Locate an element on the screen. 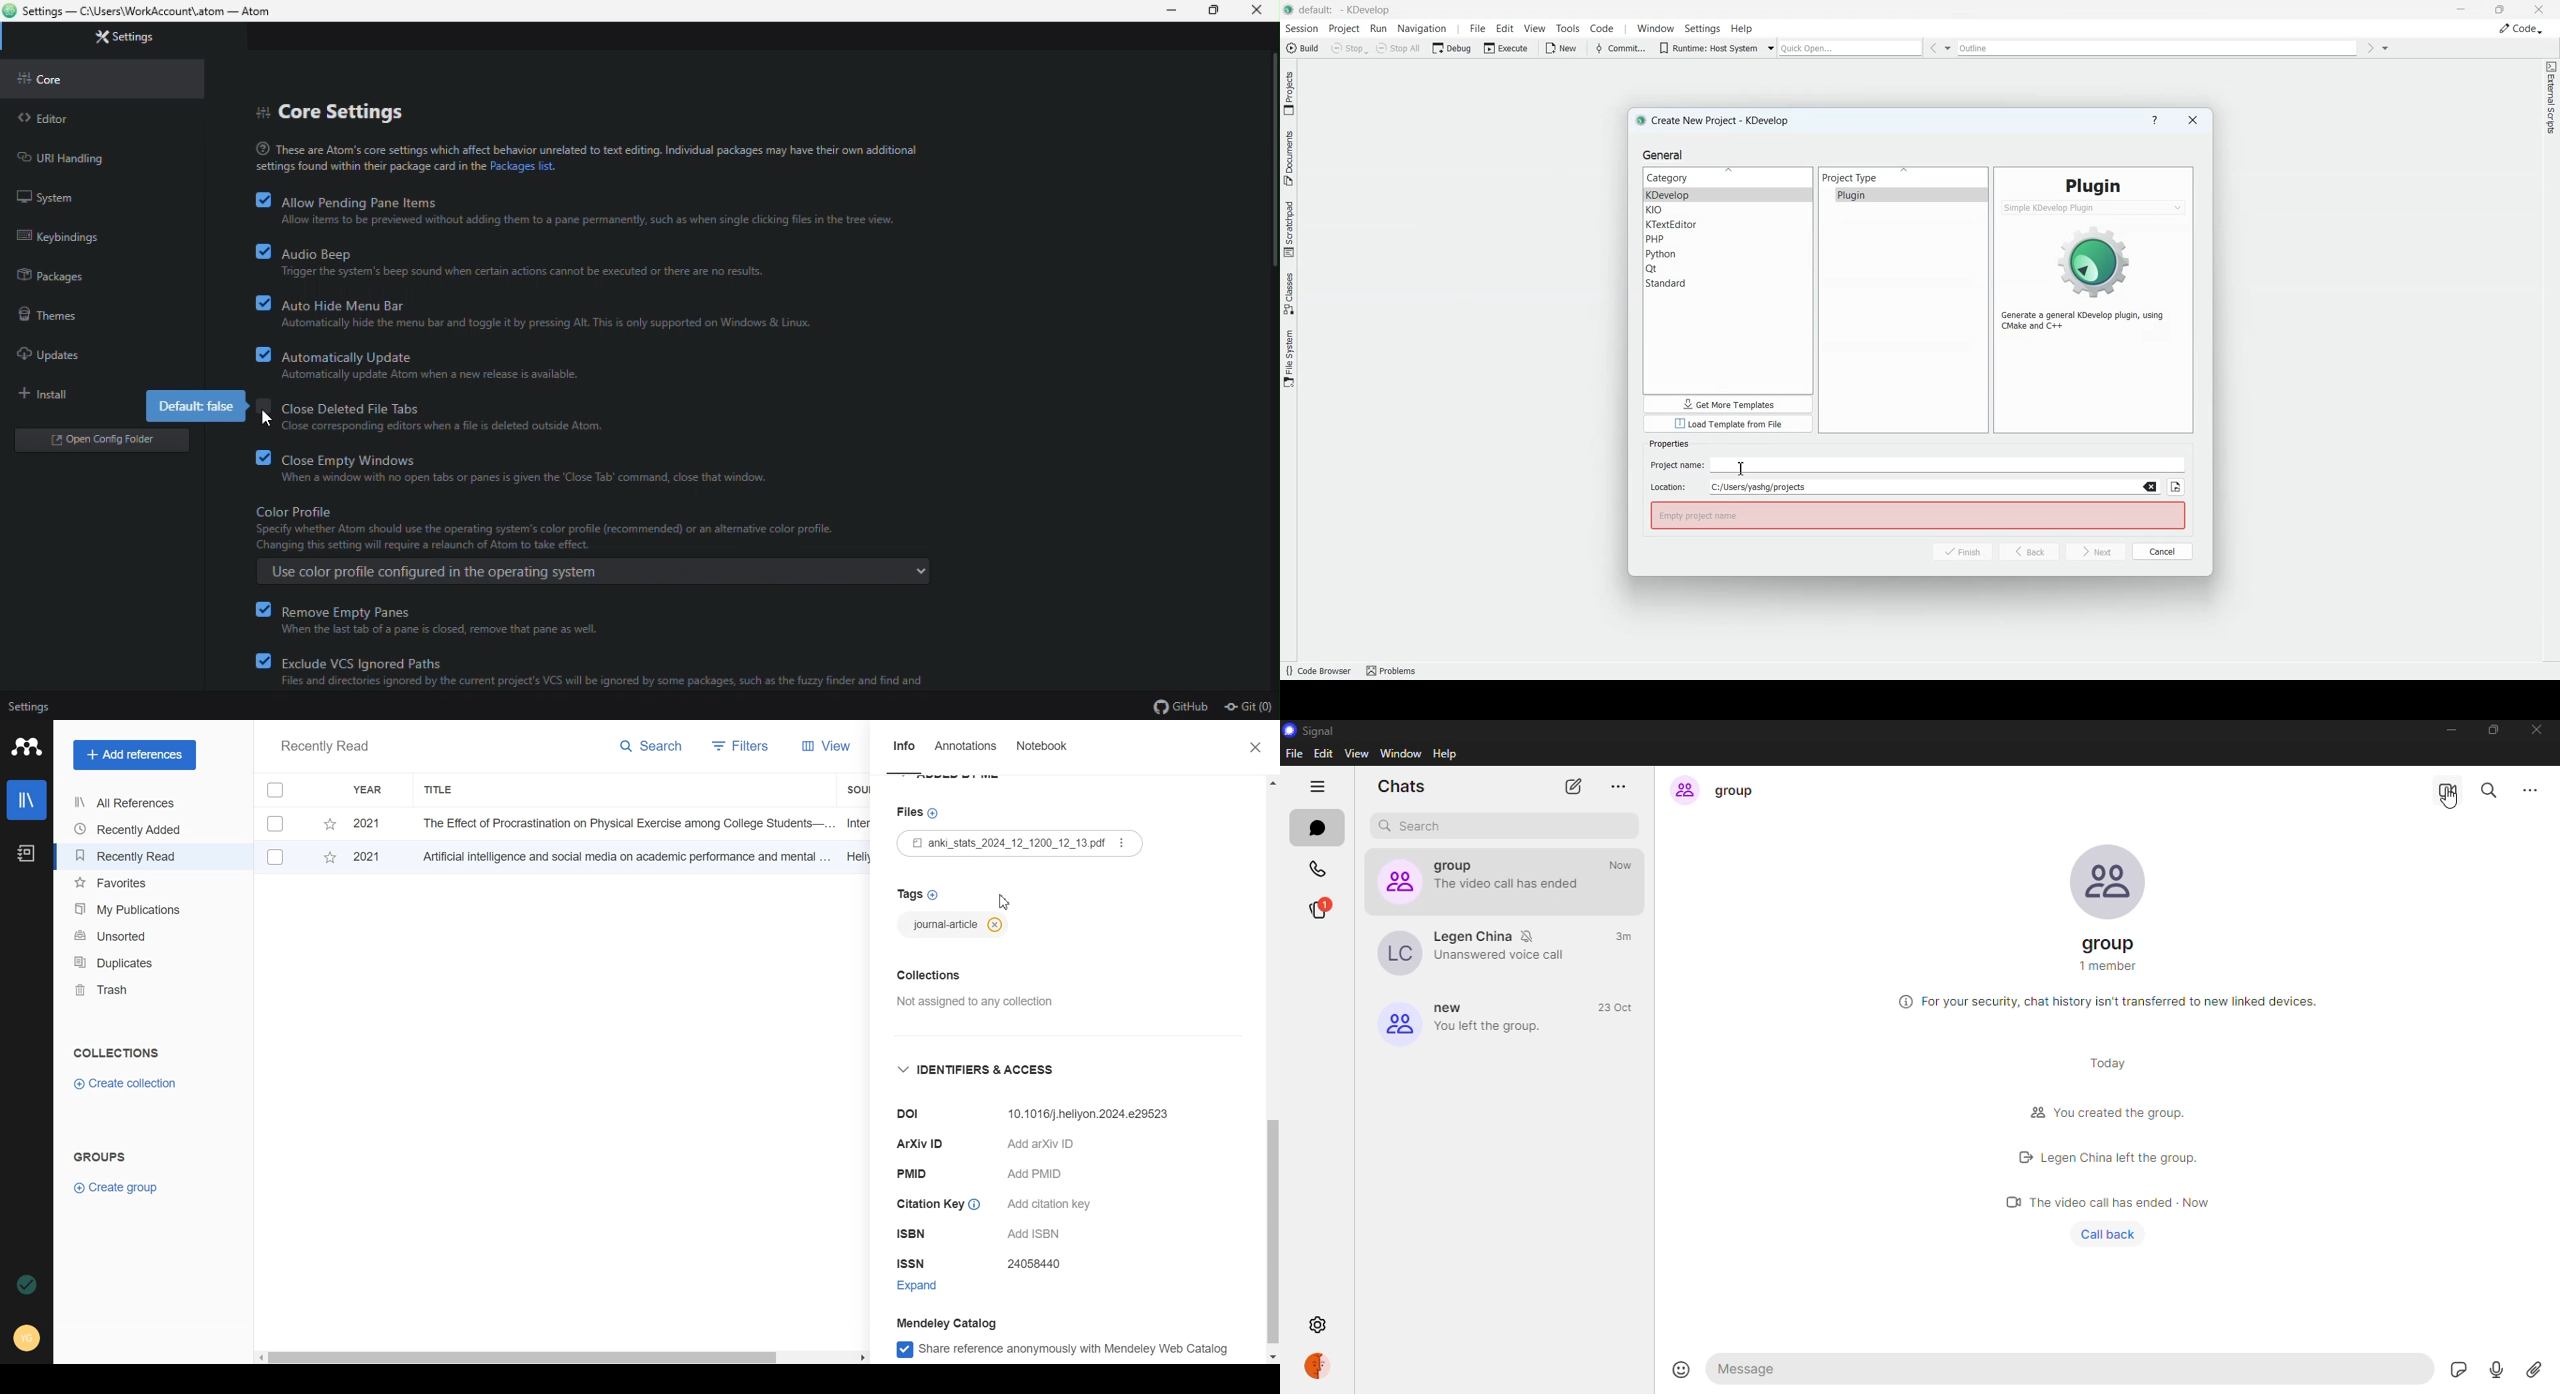 The height and width of the screenshot is (1400, 2576). Checkbox is located at coordinates (276, 857).